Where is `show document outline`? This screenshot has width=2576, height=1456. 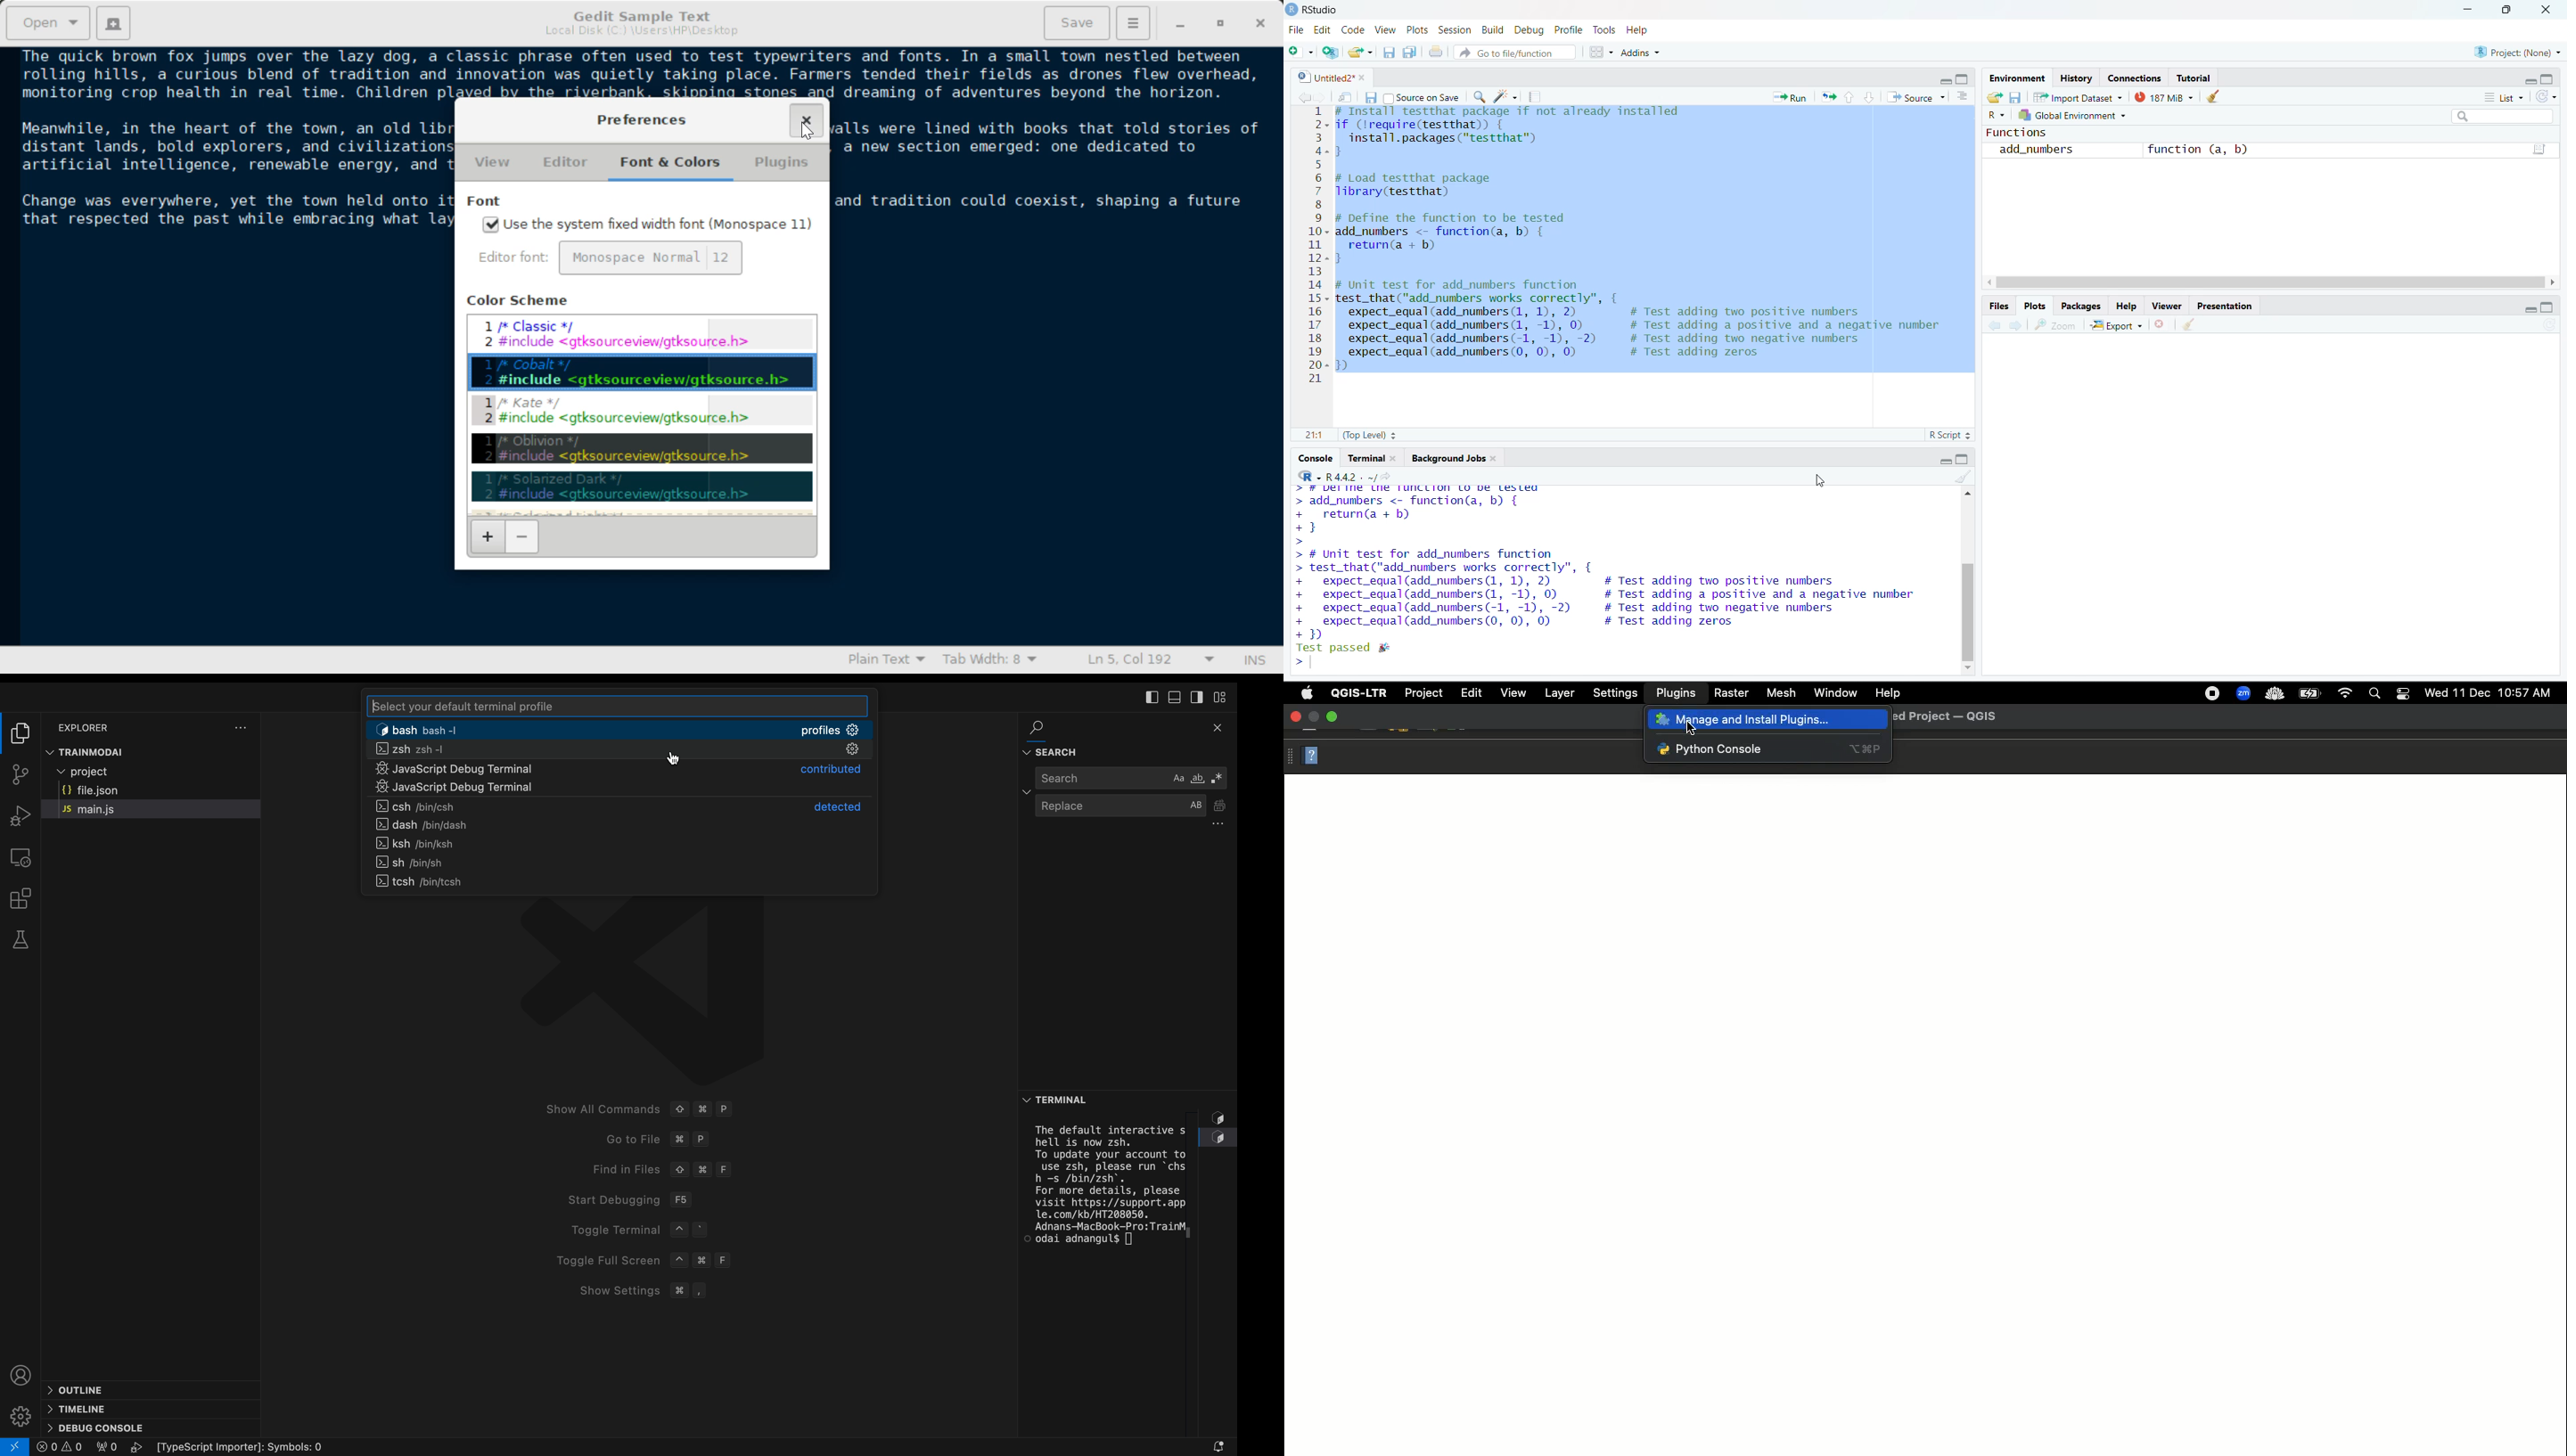
show document outline is located at coordinates (1962, 96).